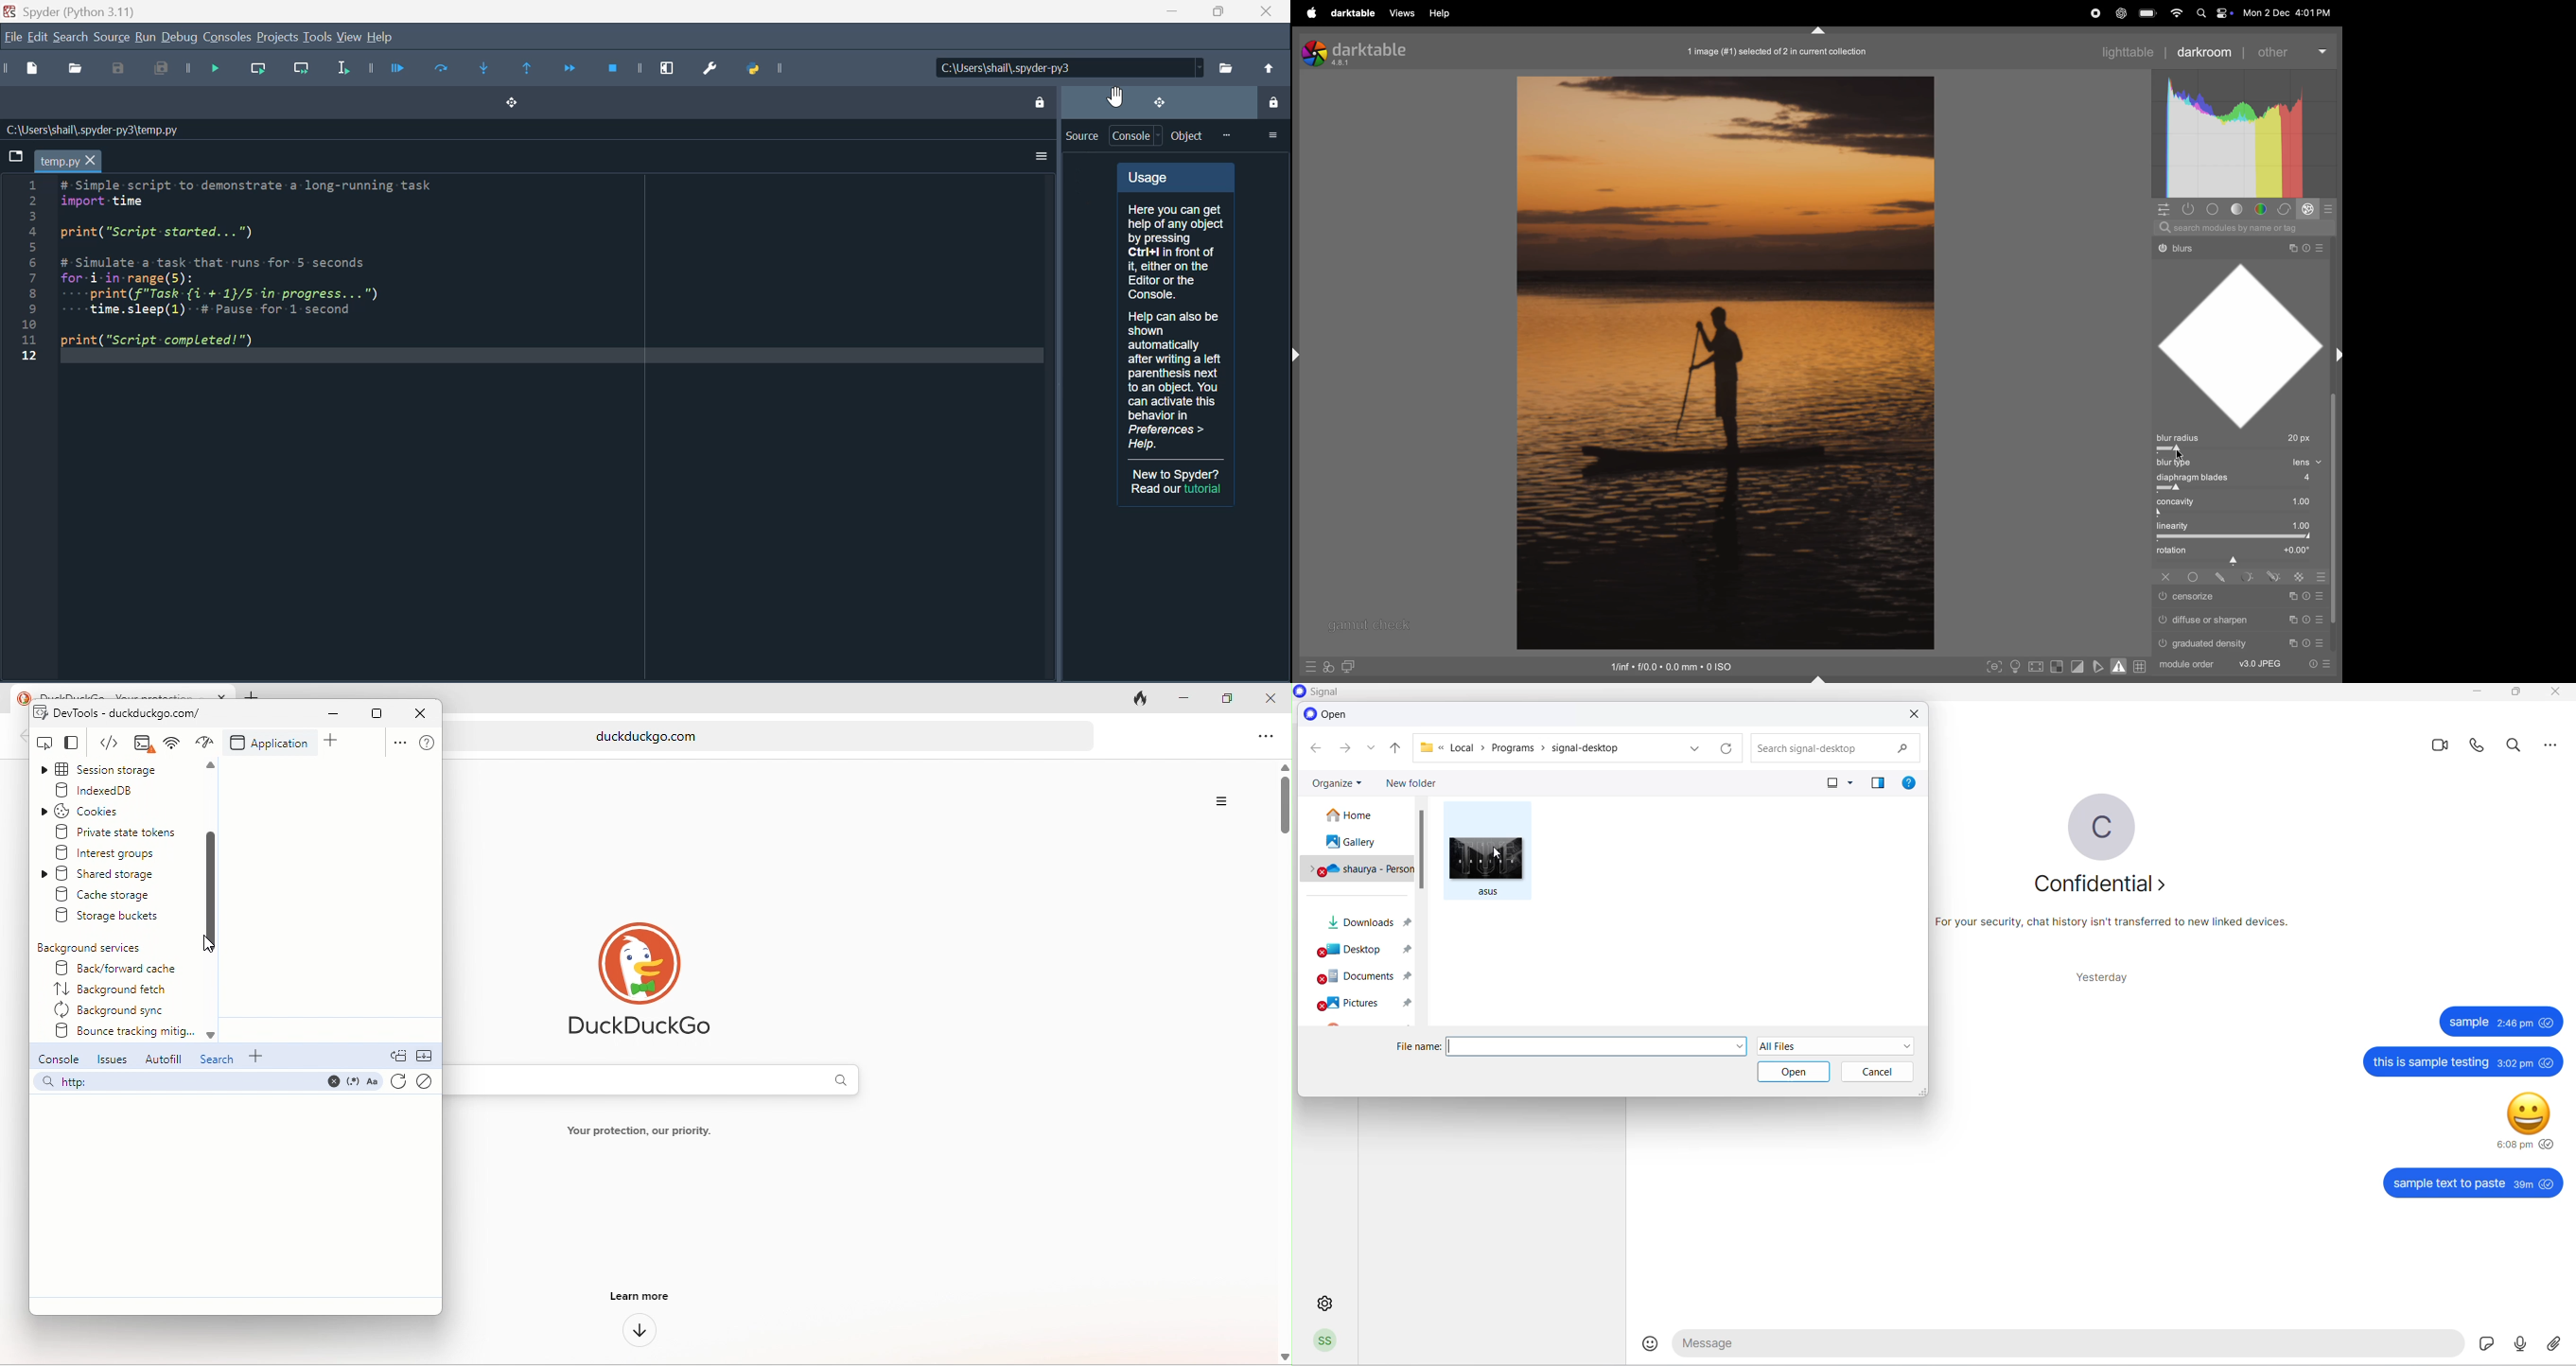 Image resolution: width=2576 pixels, height=1372 pixels. Describe the element at coordinates (2442, 746) in the screenshot. I see `video call` at that location.